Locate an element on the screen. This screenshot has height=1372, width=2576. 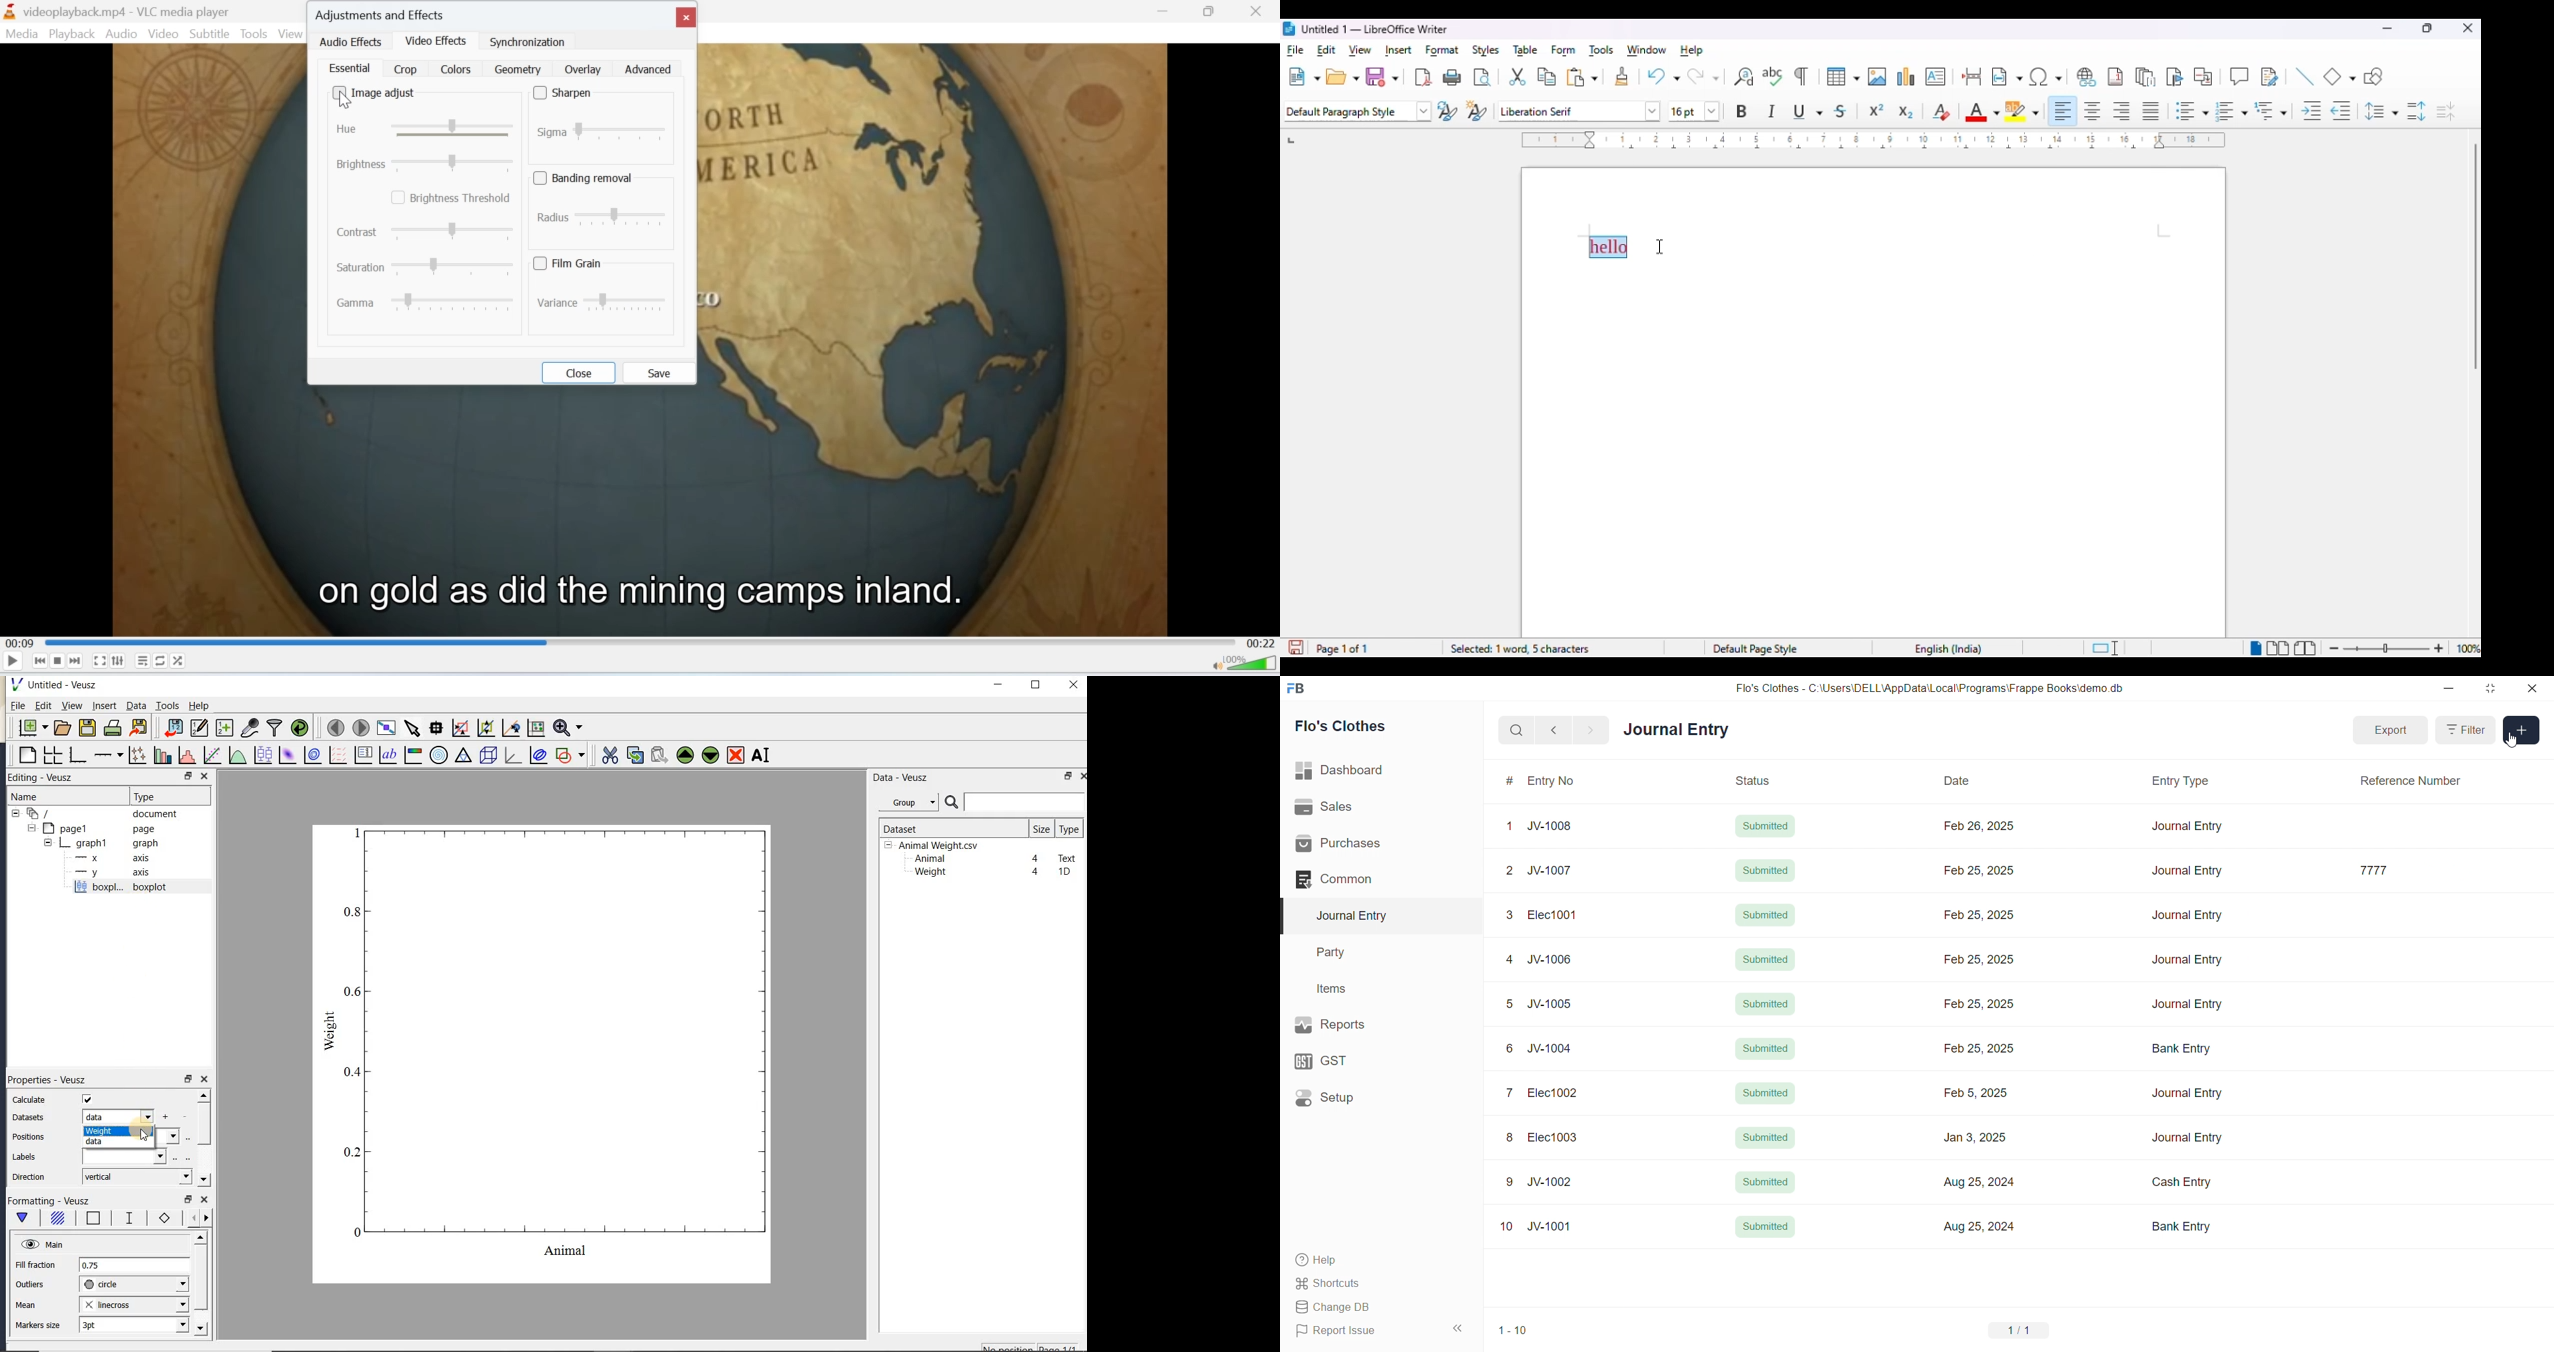
Export is located at coordinates (2394, 732).